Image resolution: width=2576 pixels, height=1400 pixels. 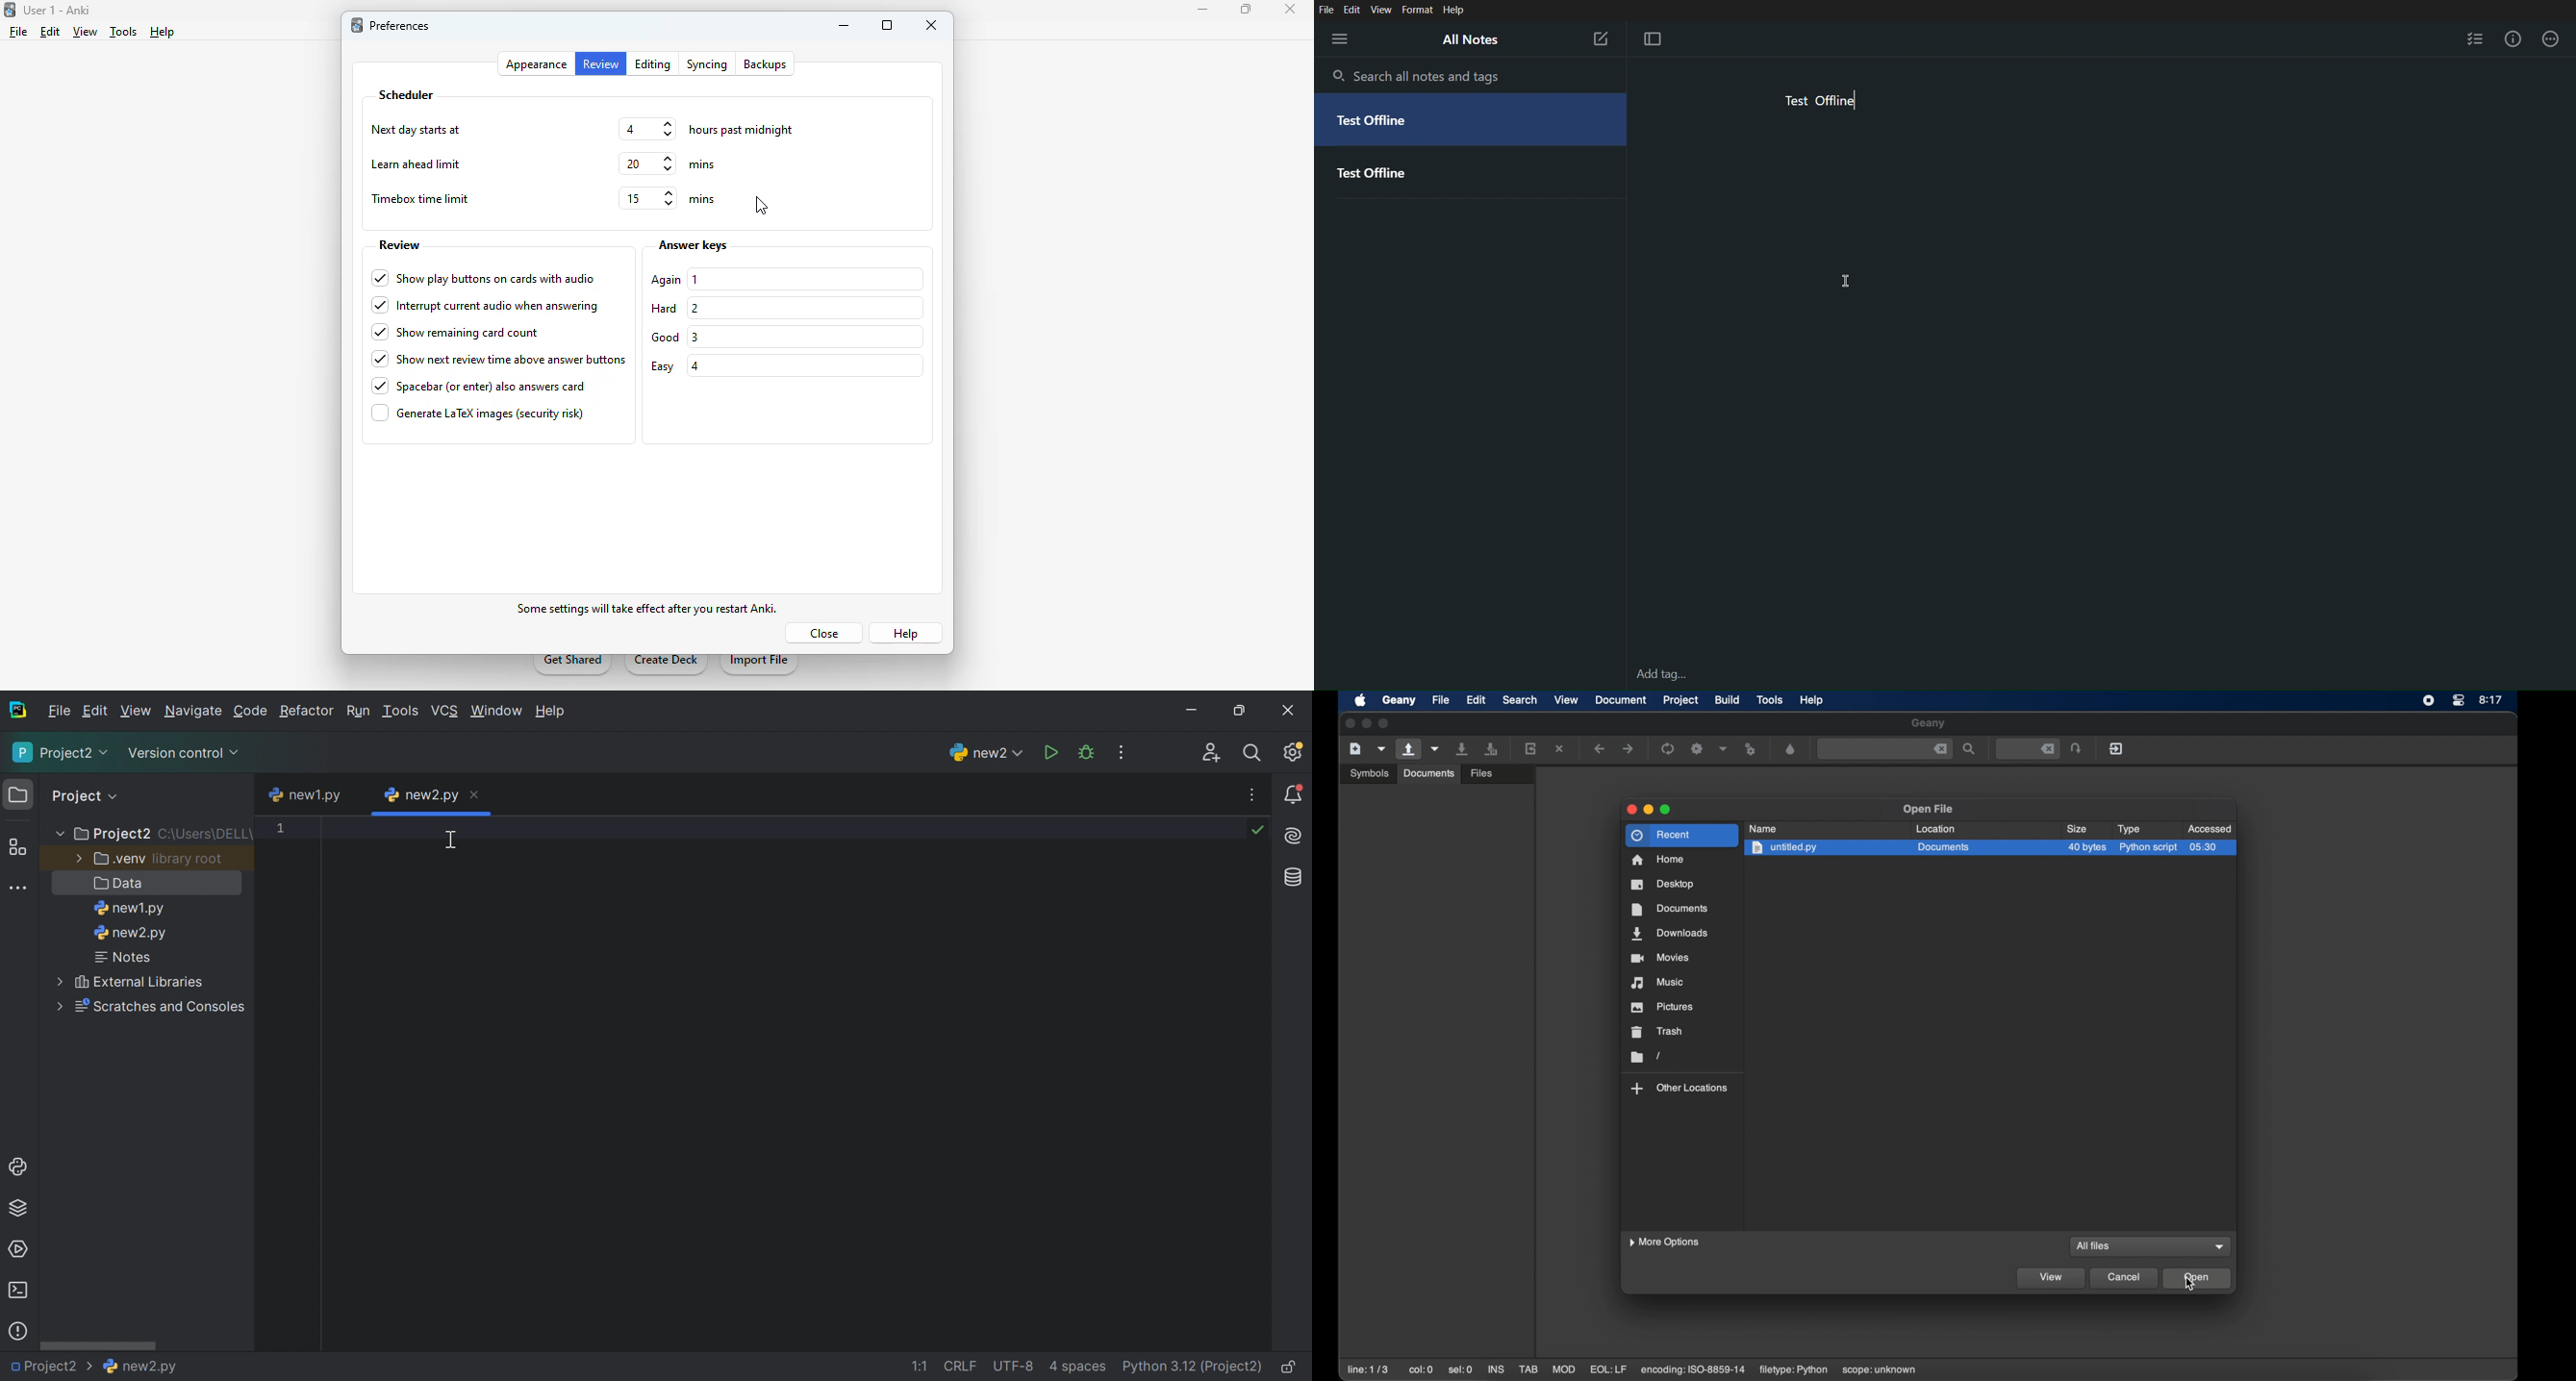 I want to click on save the current file, so click(x=1462, y=749).